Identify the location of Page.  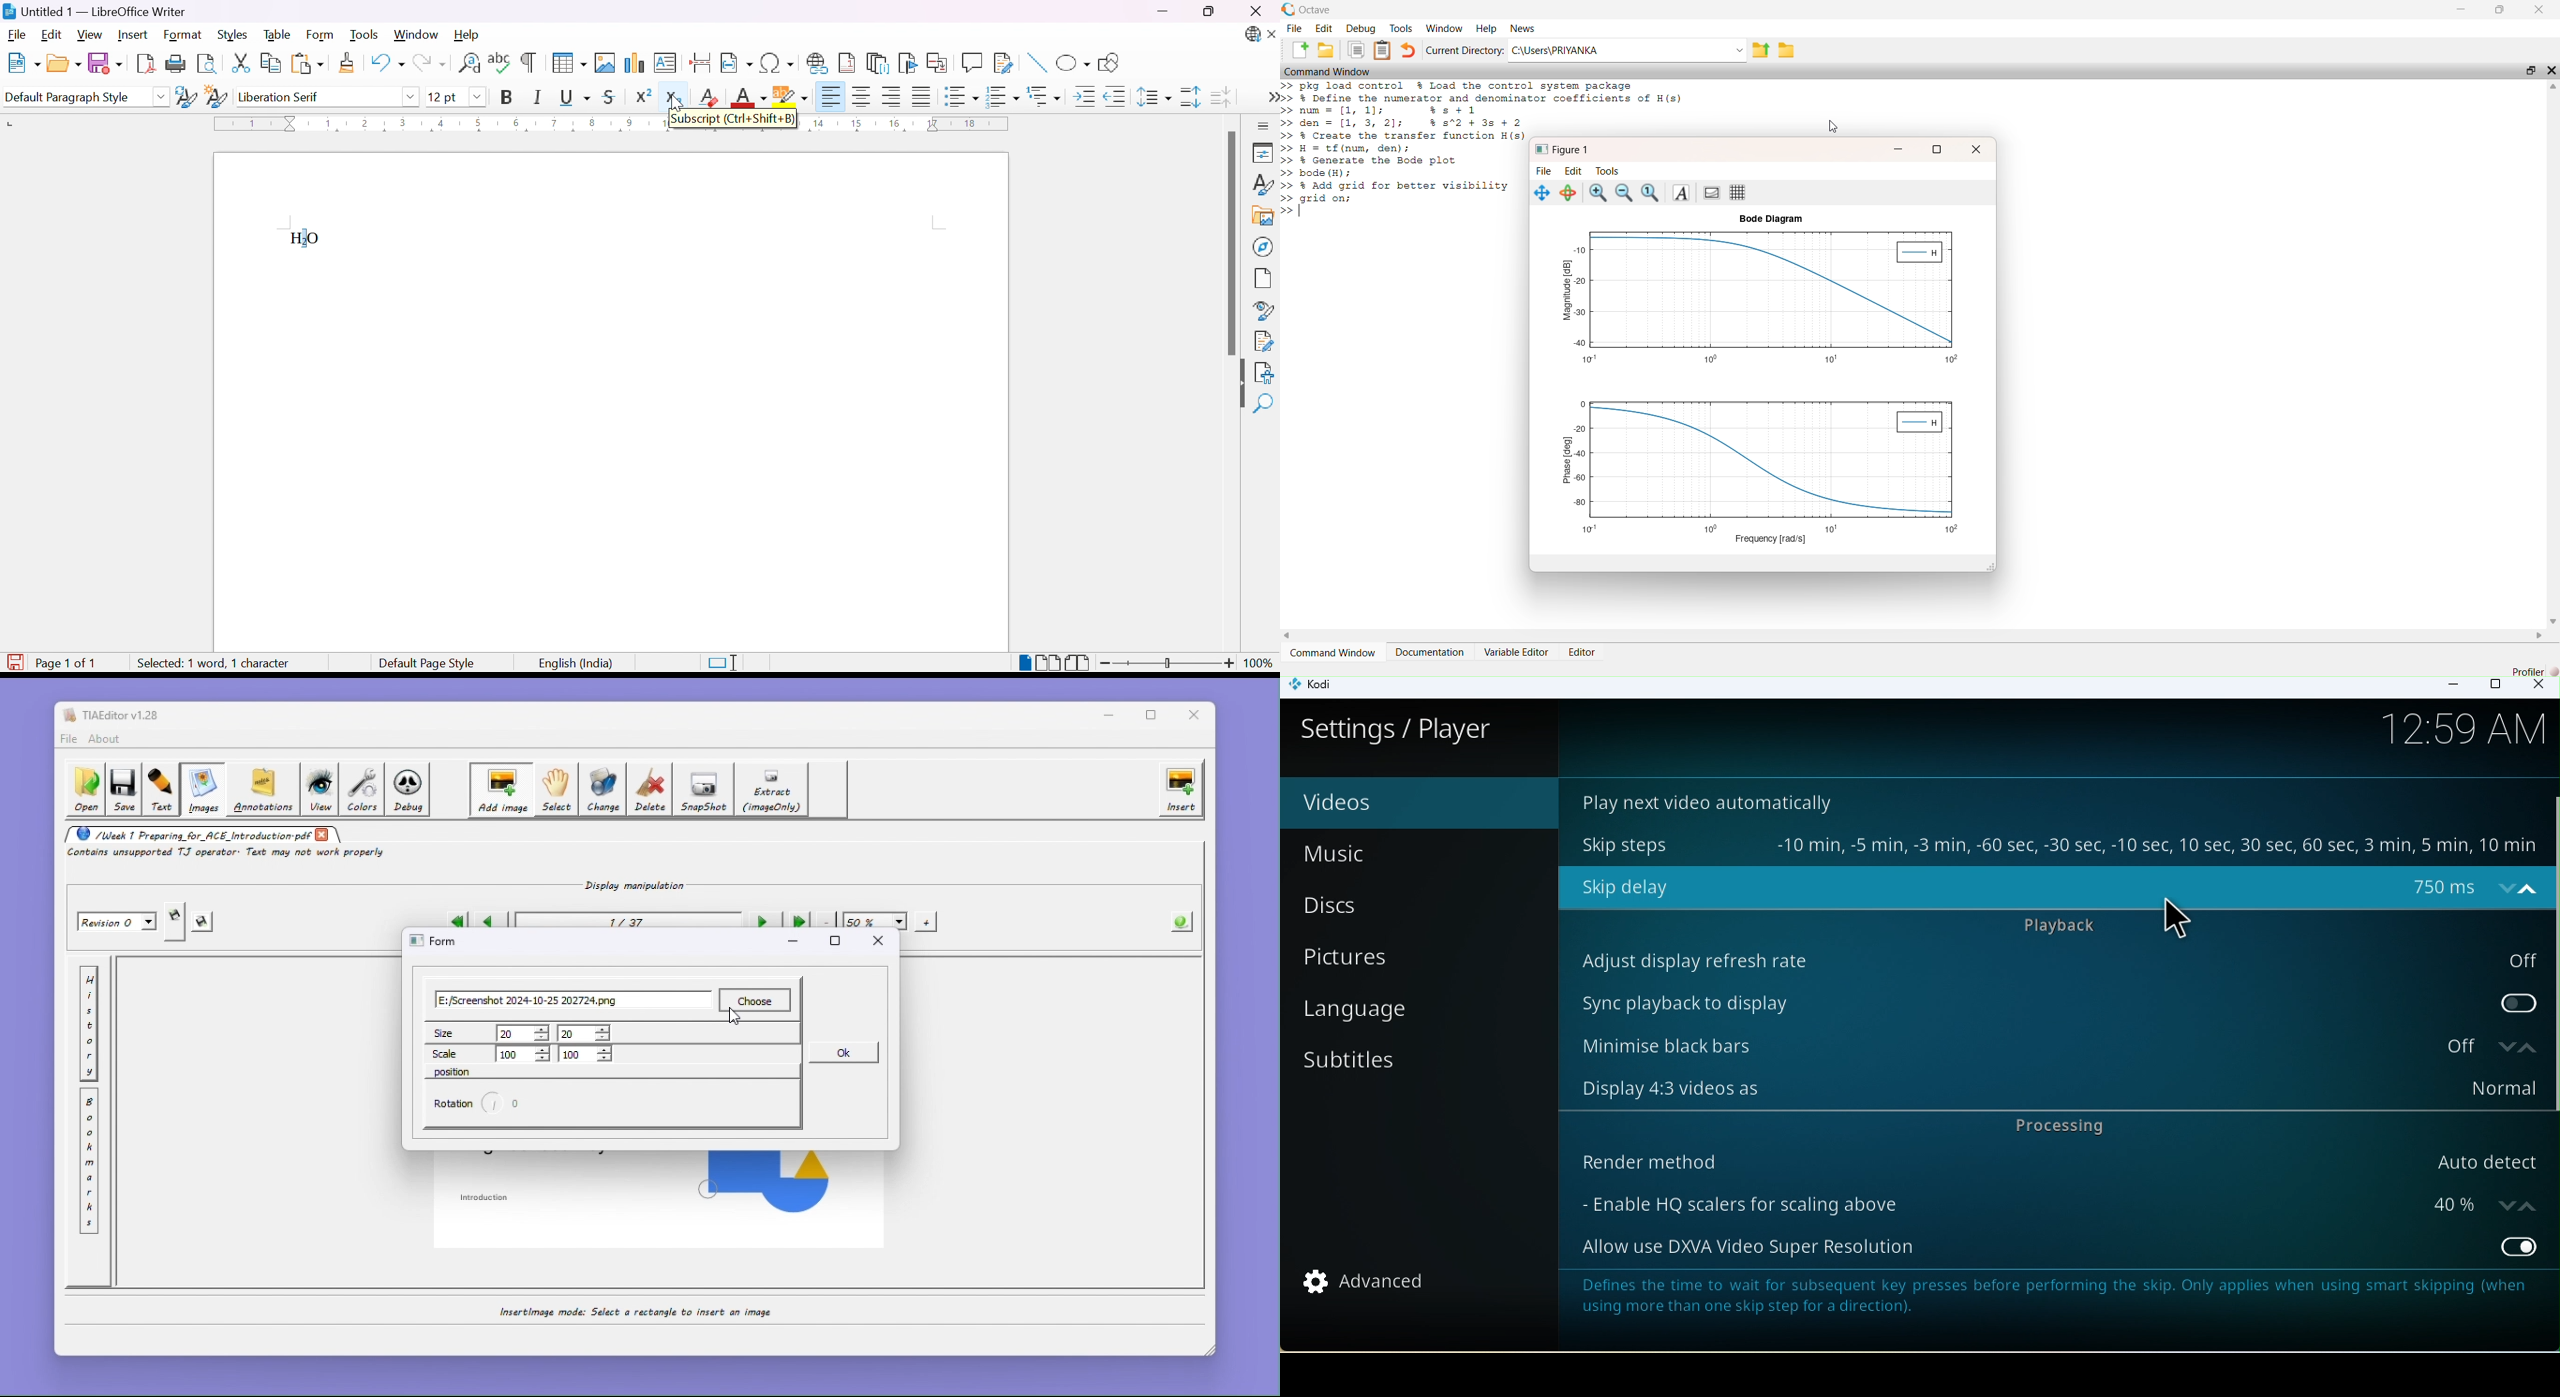
(1264, 280).